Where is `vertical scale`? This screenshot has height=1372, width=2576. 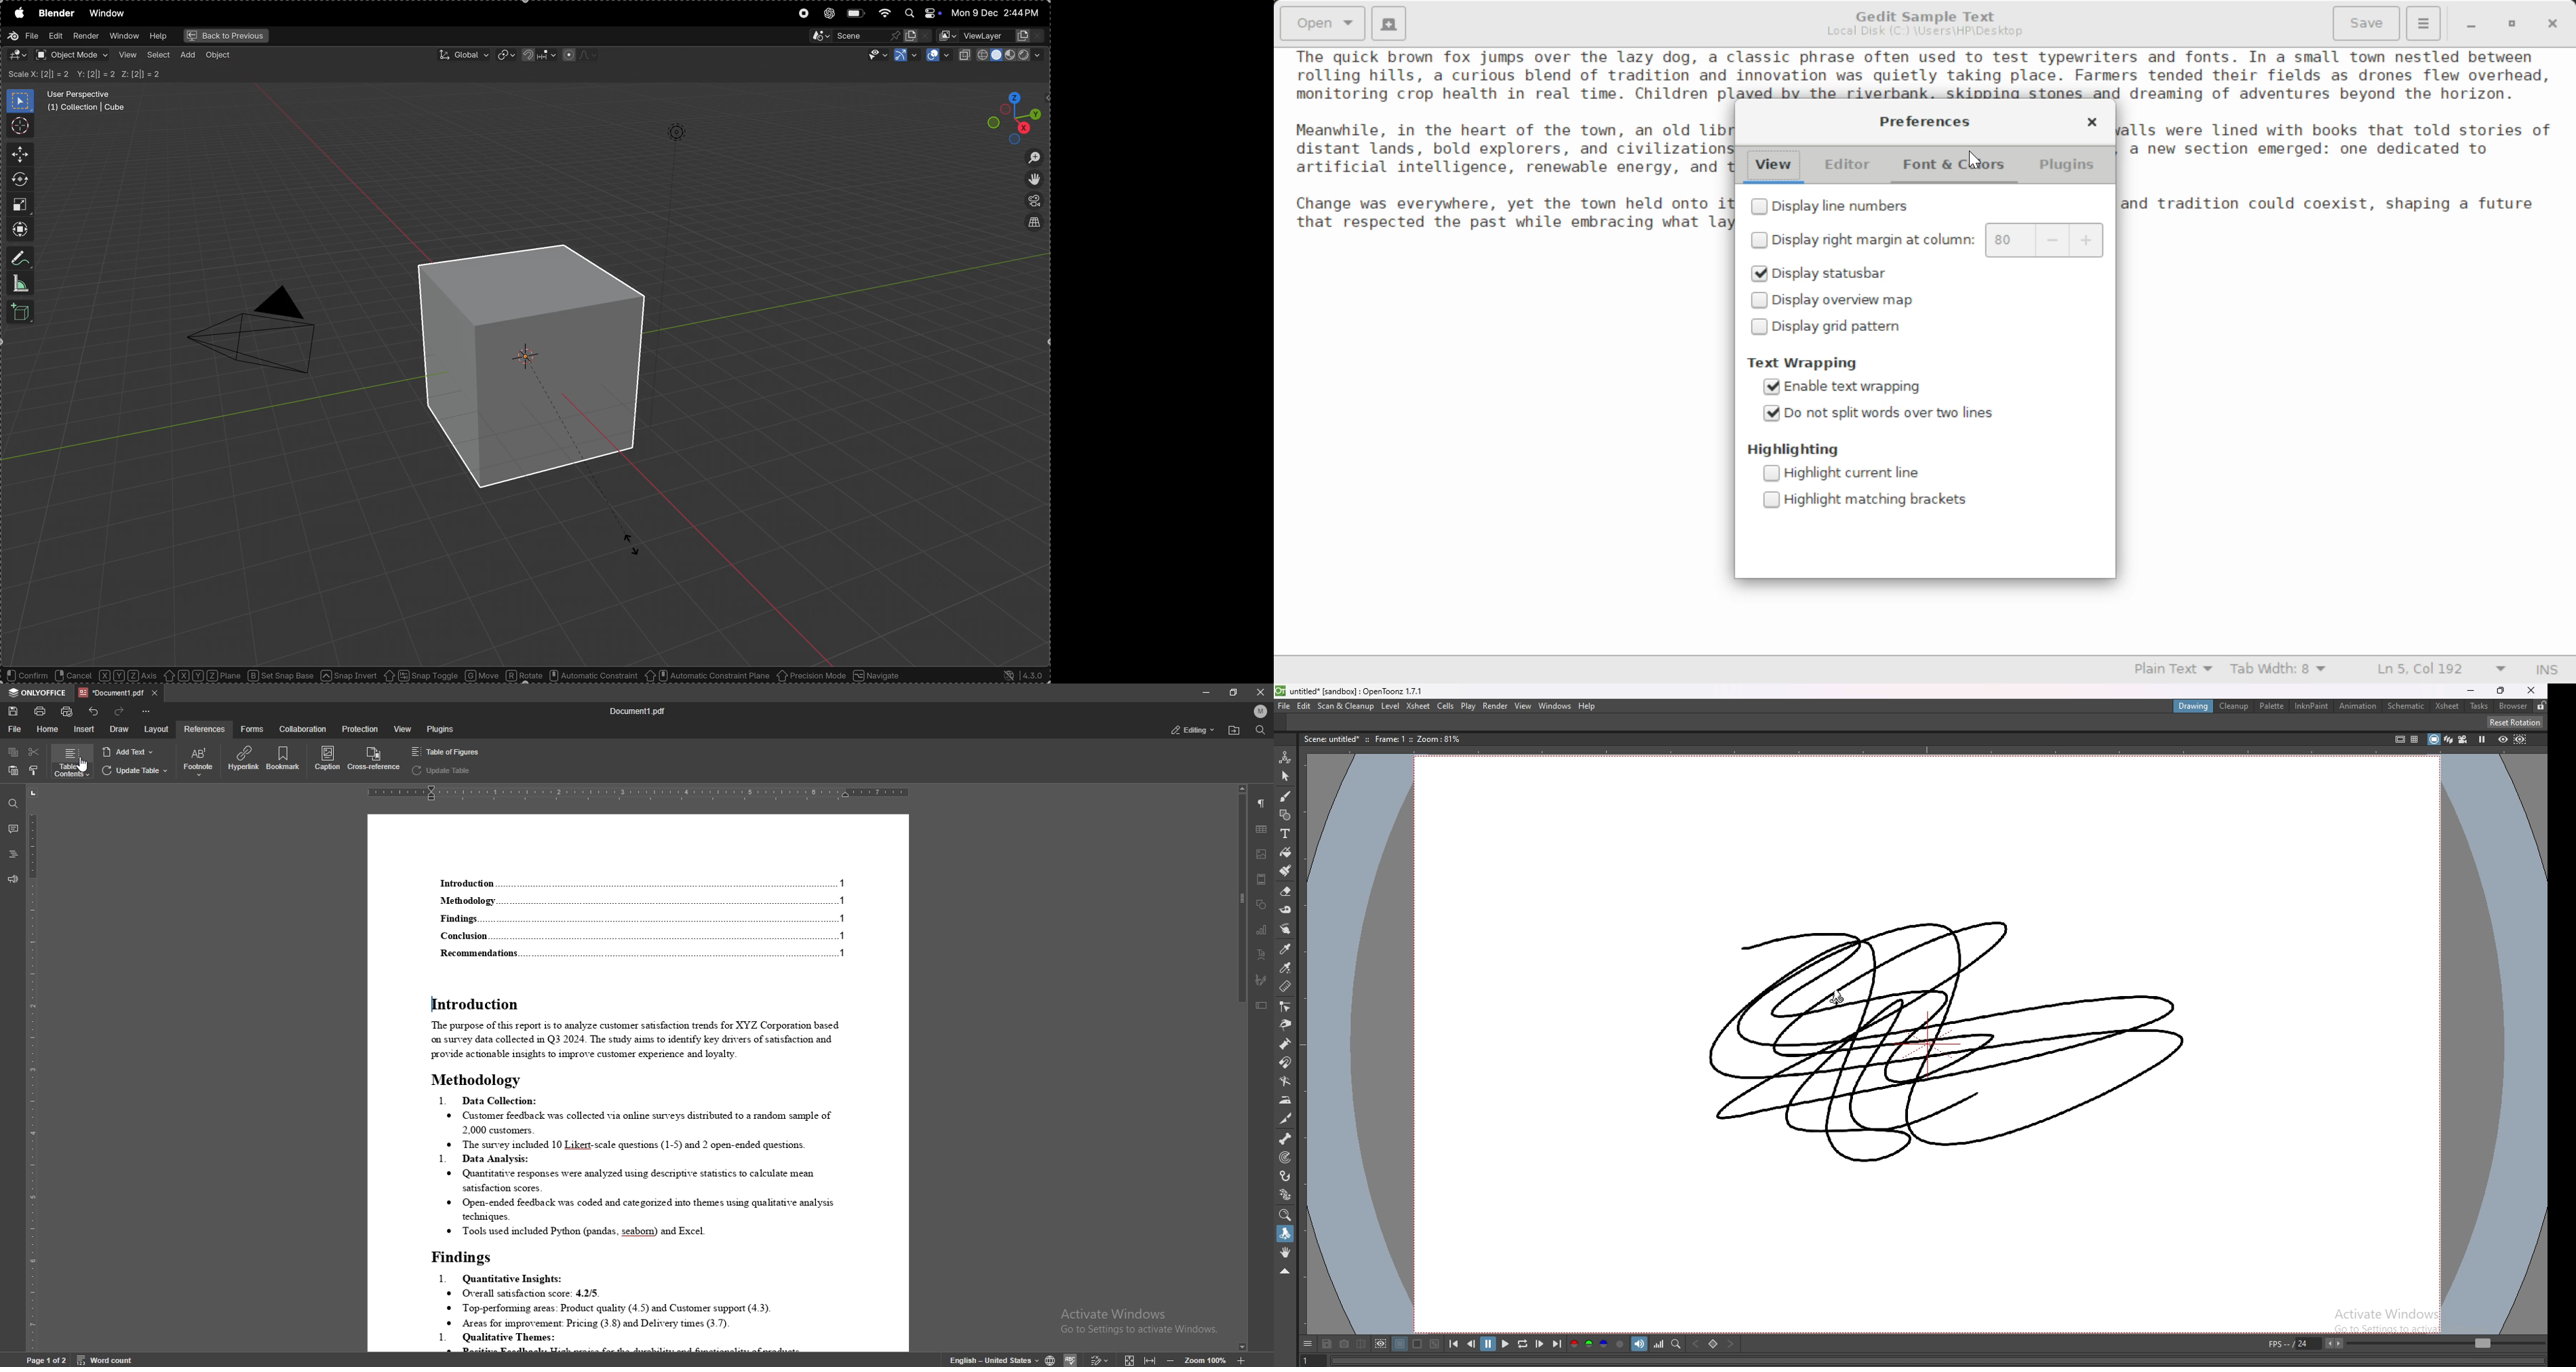 vertical scale is located at coordinates (30, 1069).